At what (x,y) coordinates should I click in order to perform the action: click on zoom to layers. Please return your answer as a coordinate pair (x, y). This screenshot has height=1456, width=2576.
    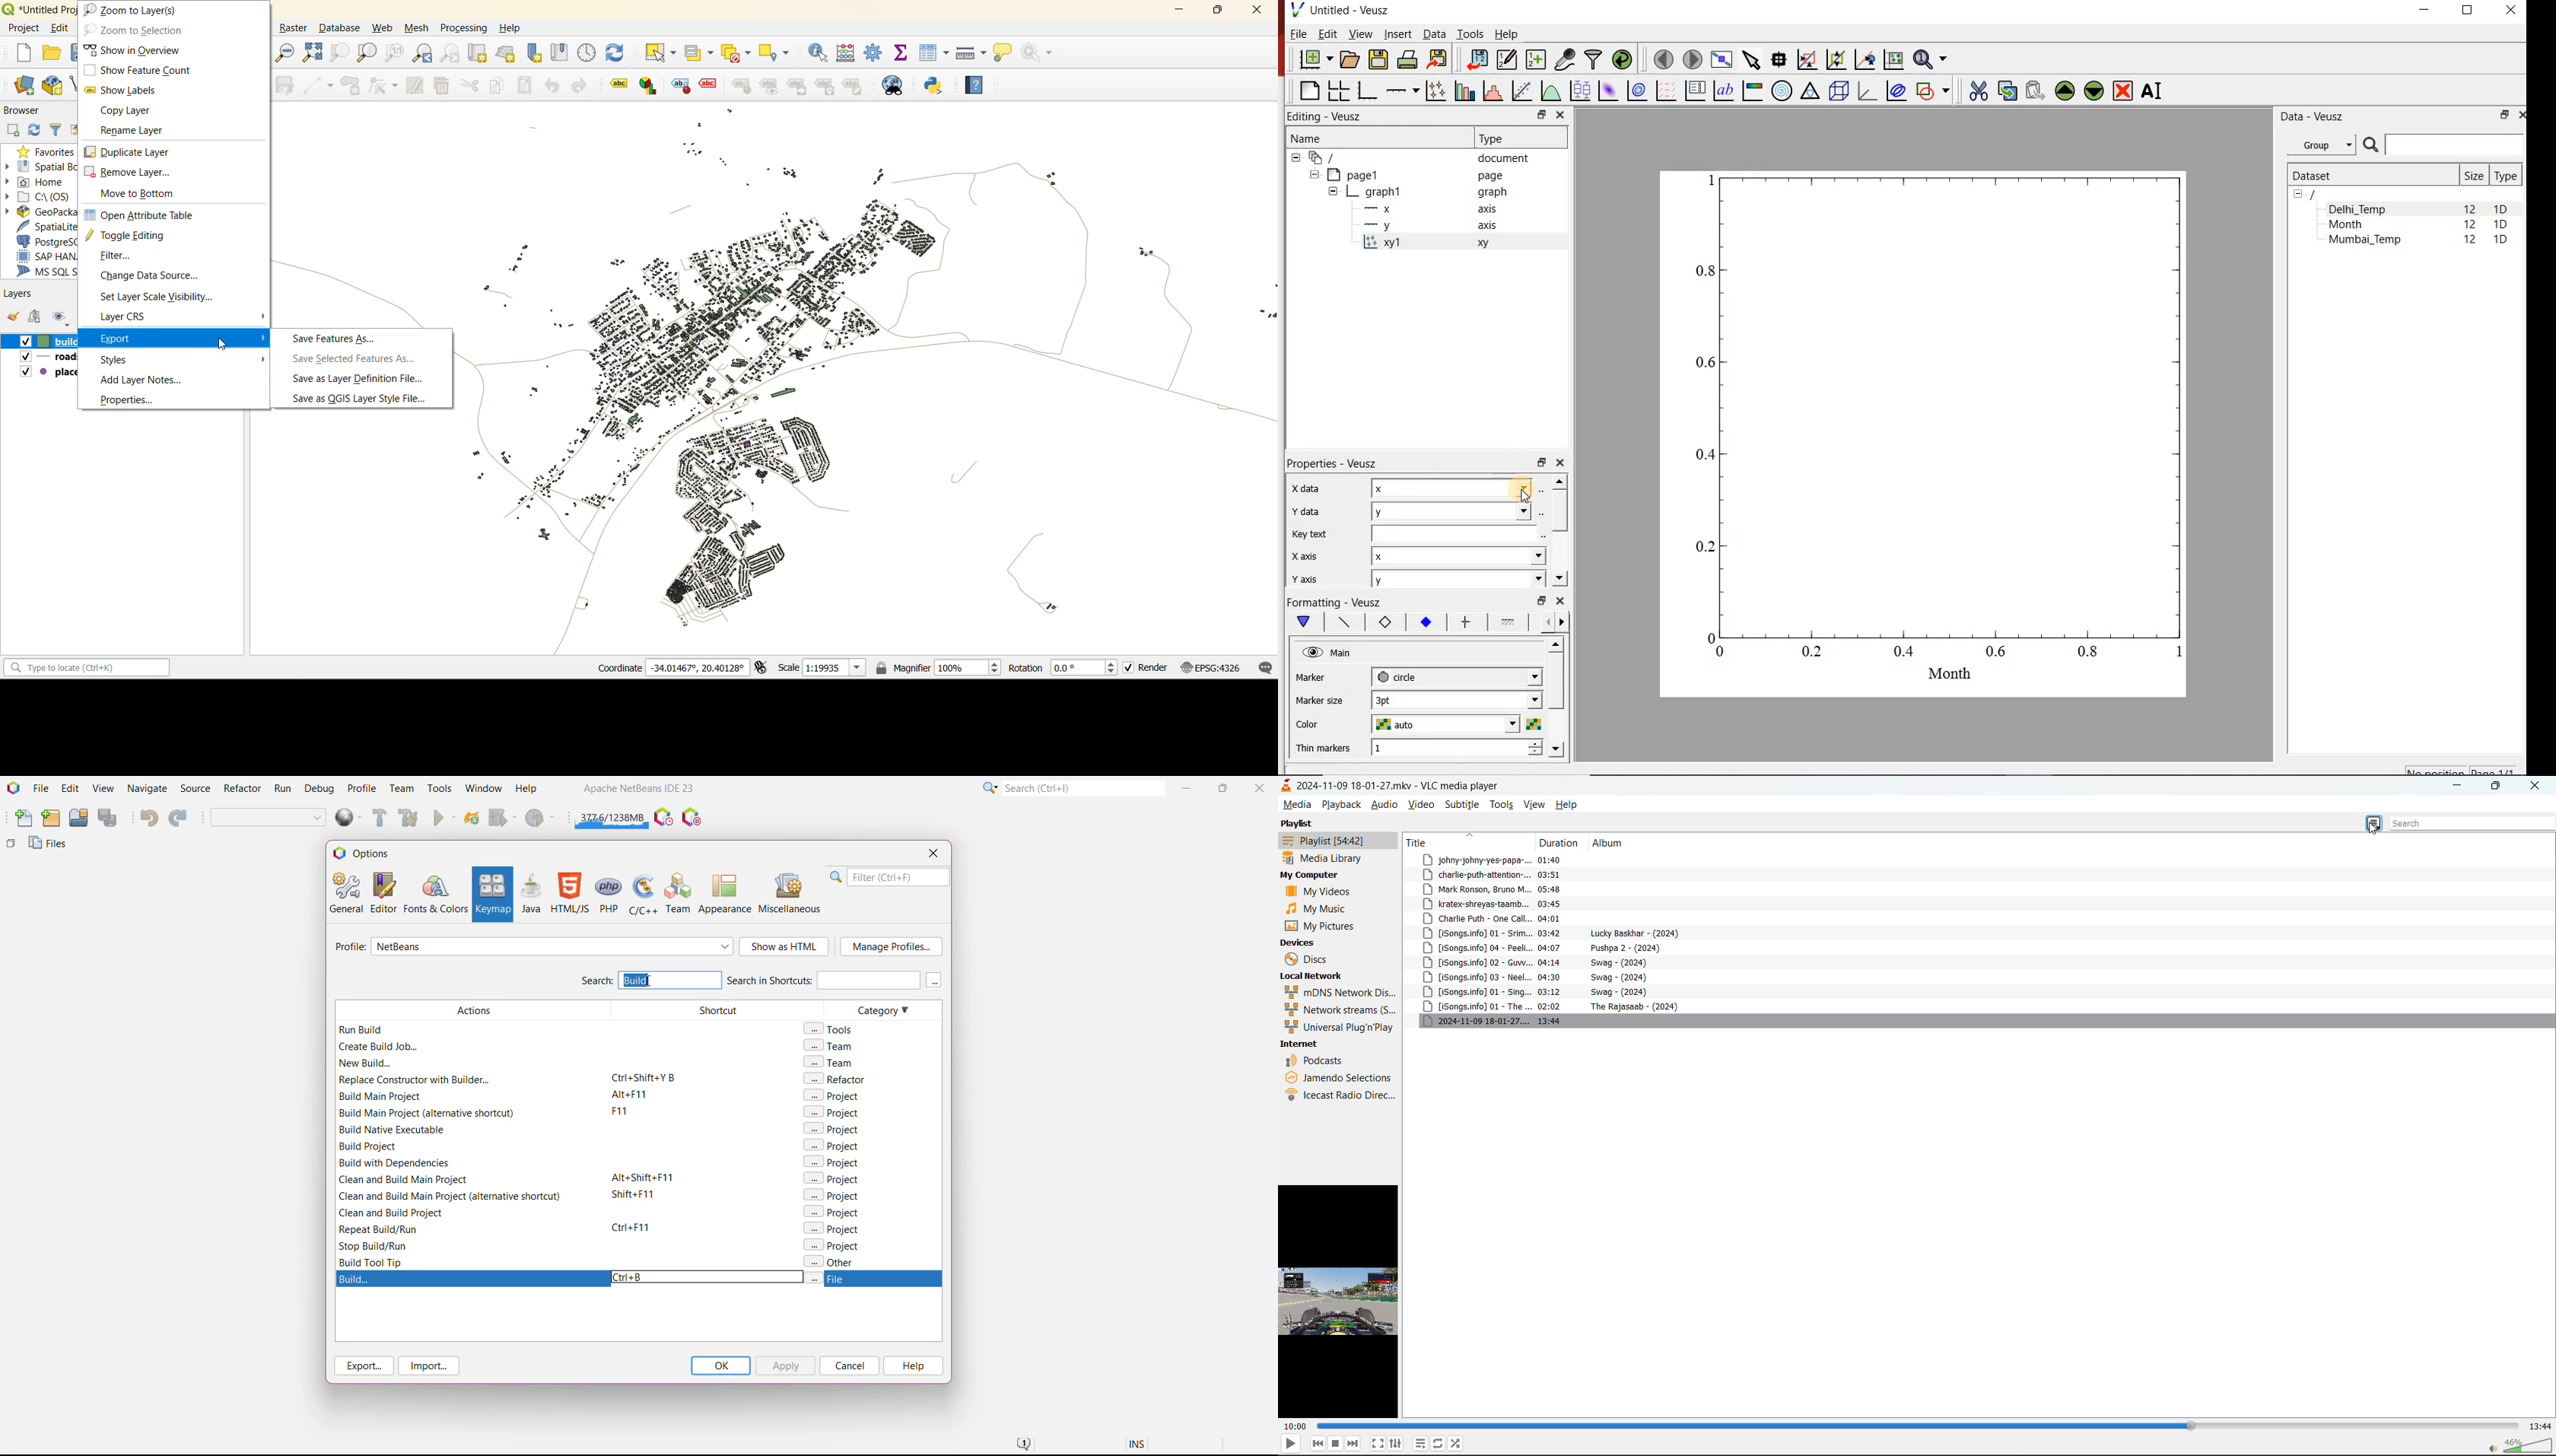
    Looking at the image, I should click on (130, 10).